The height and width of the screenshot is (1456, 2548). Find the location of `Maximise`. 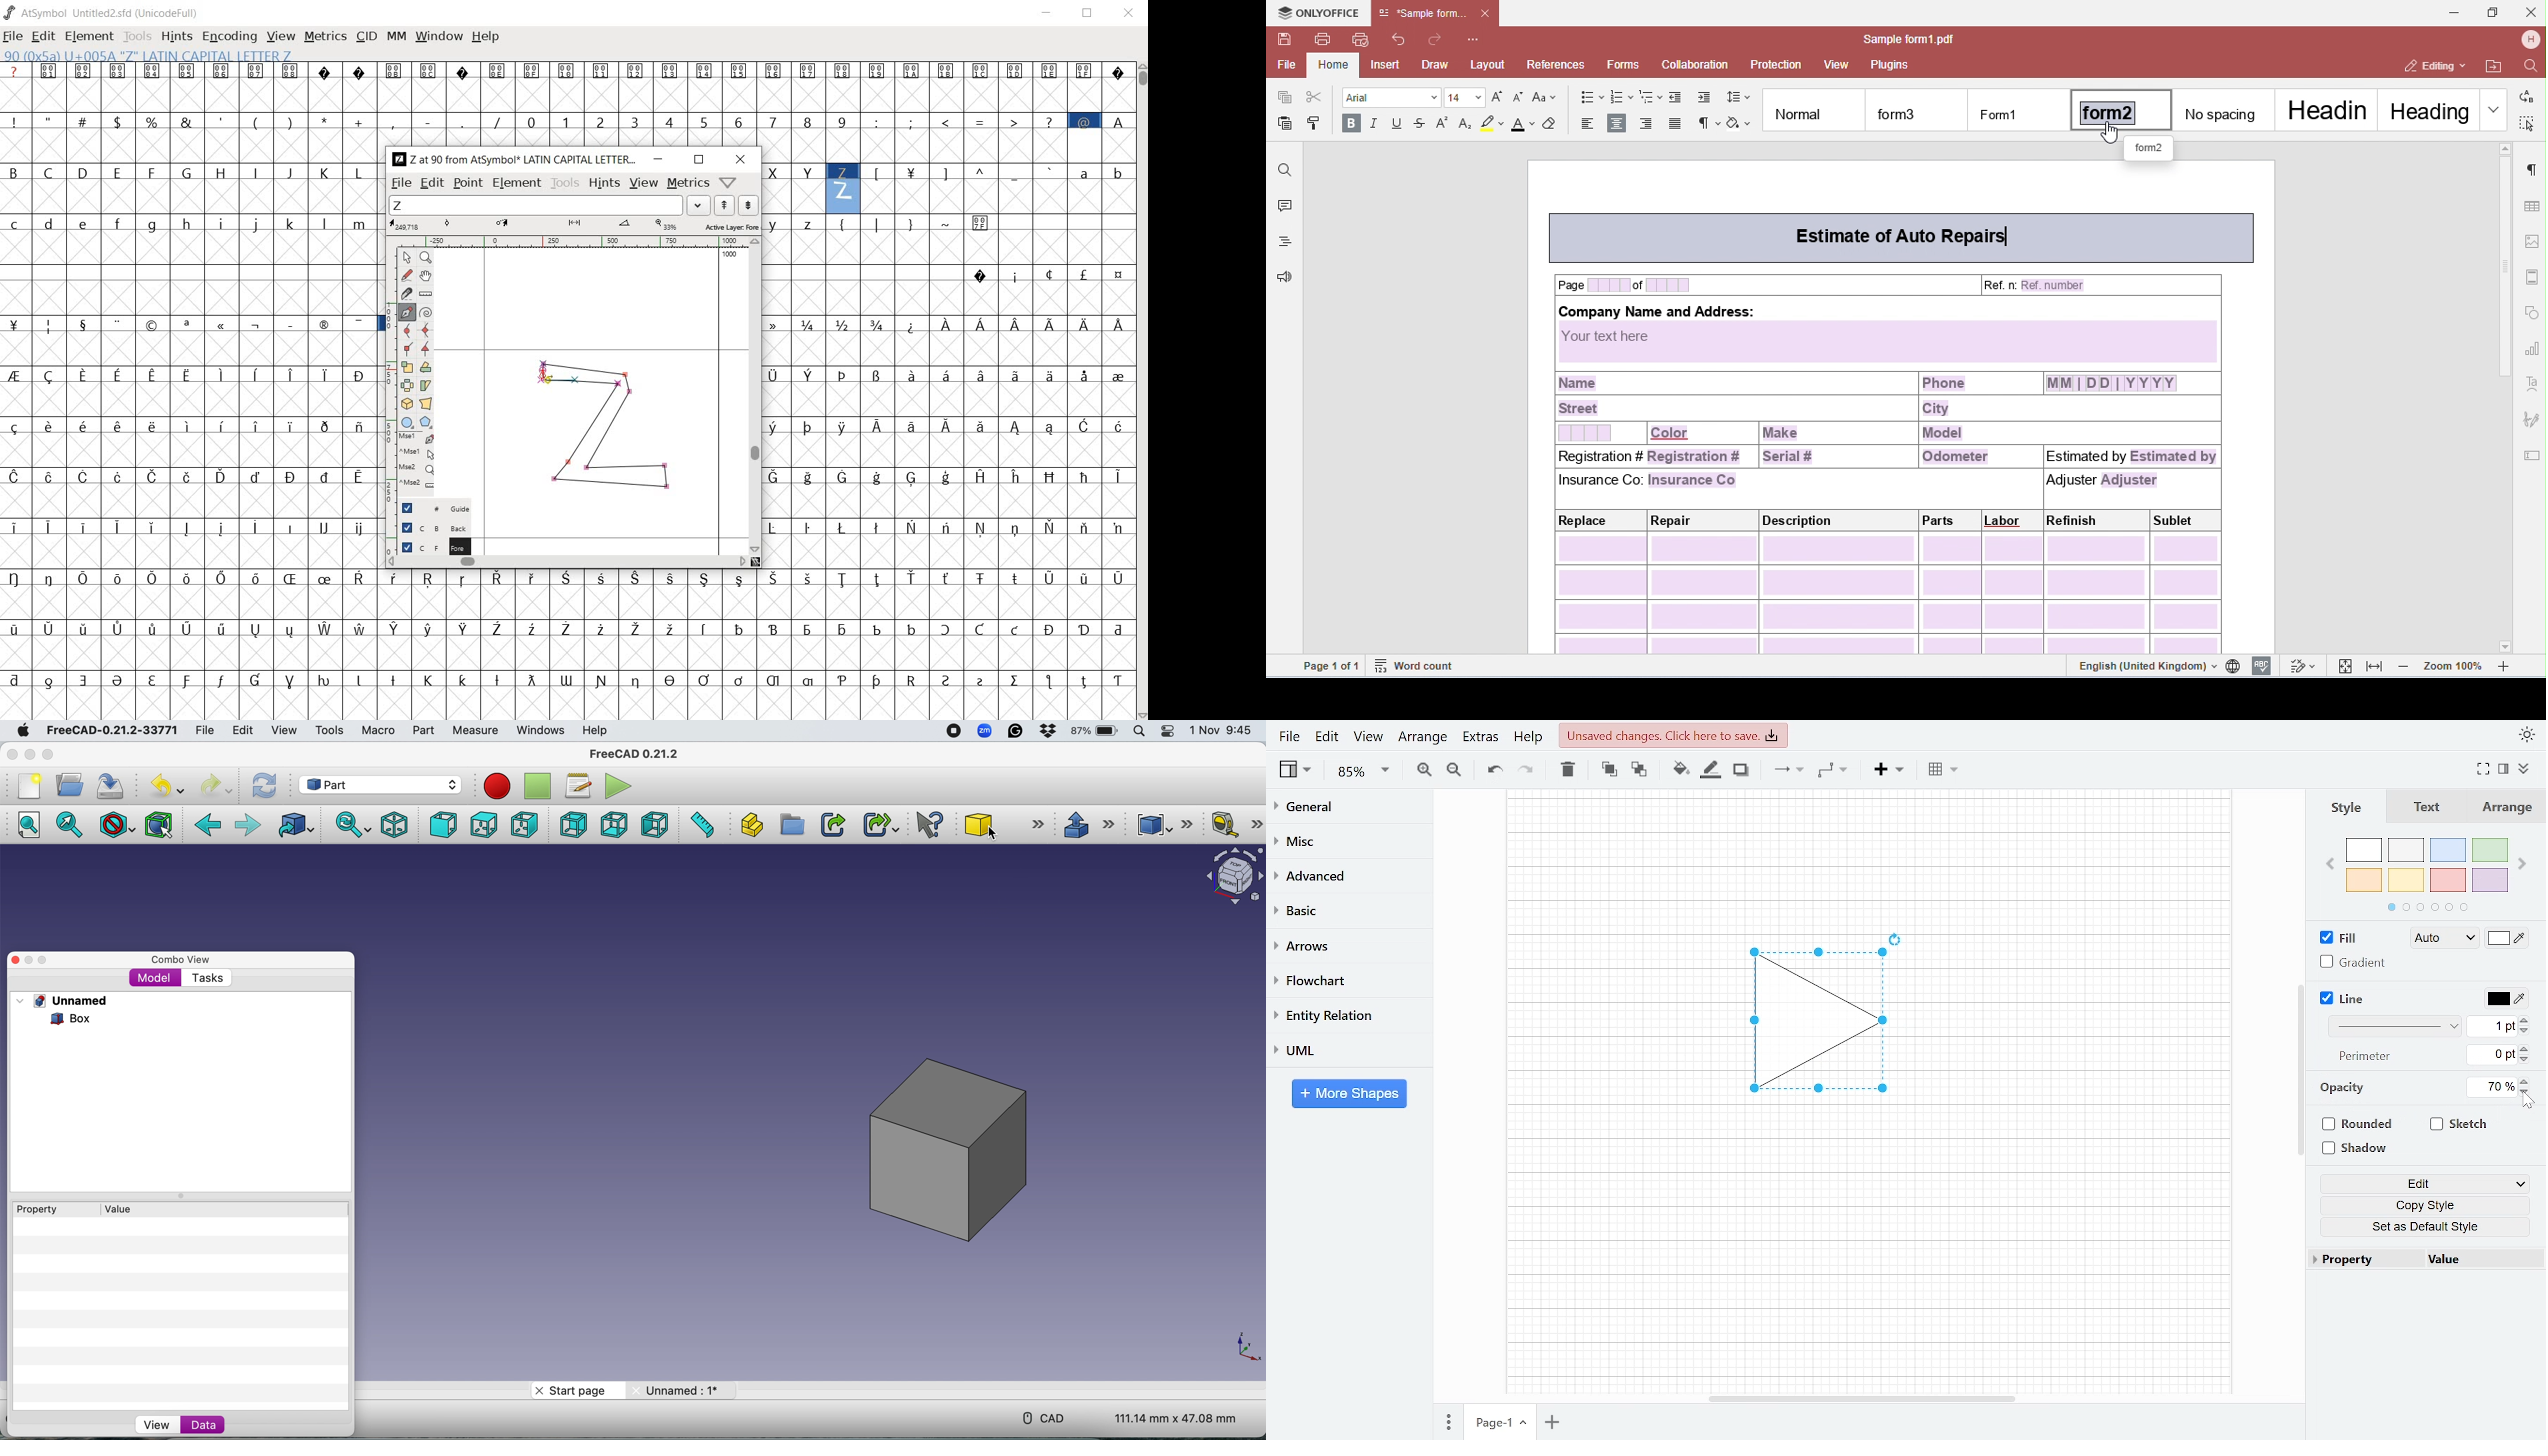

Maximise is located at coordinates (48, 754).